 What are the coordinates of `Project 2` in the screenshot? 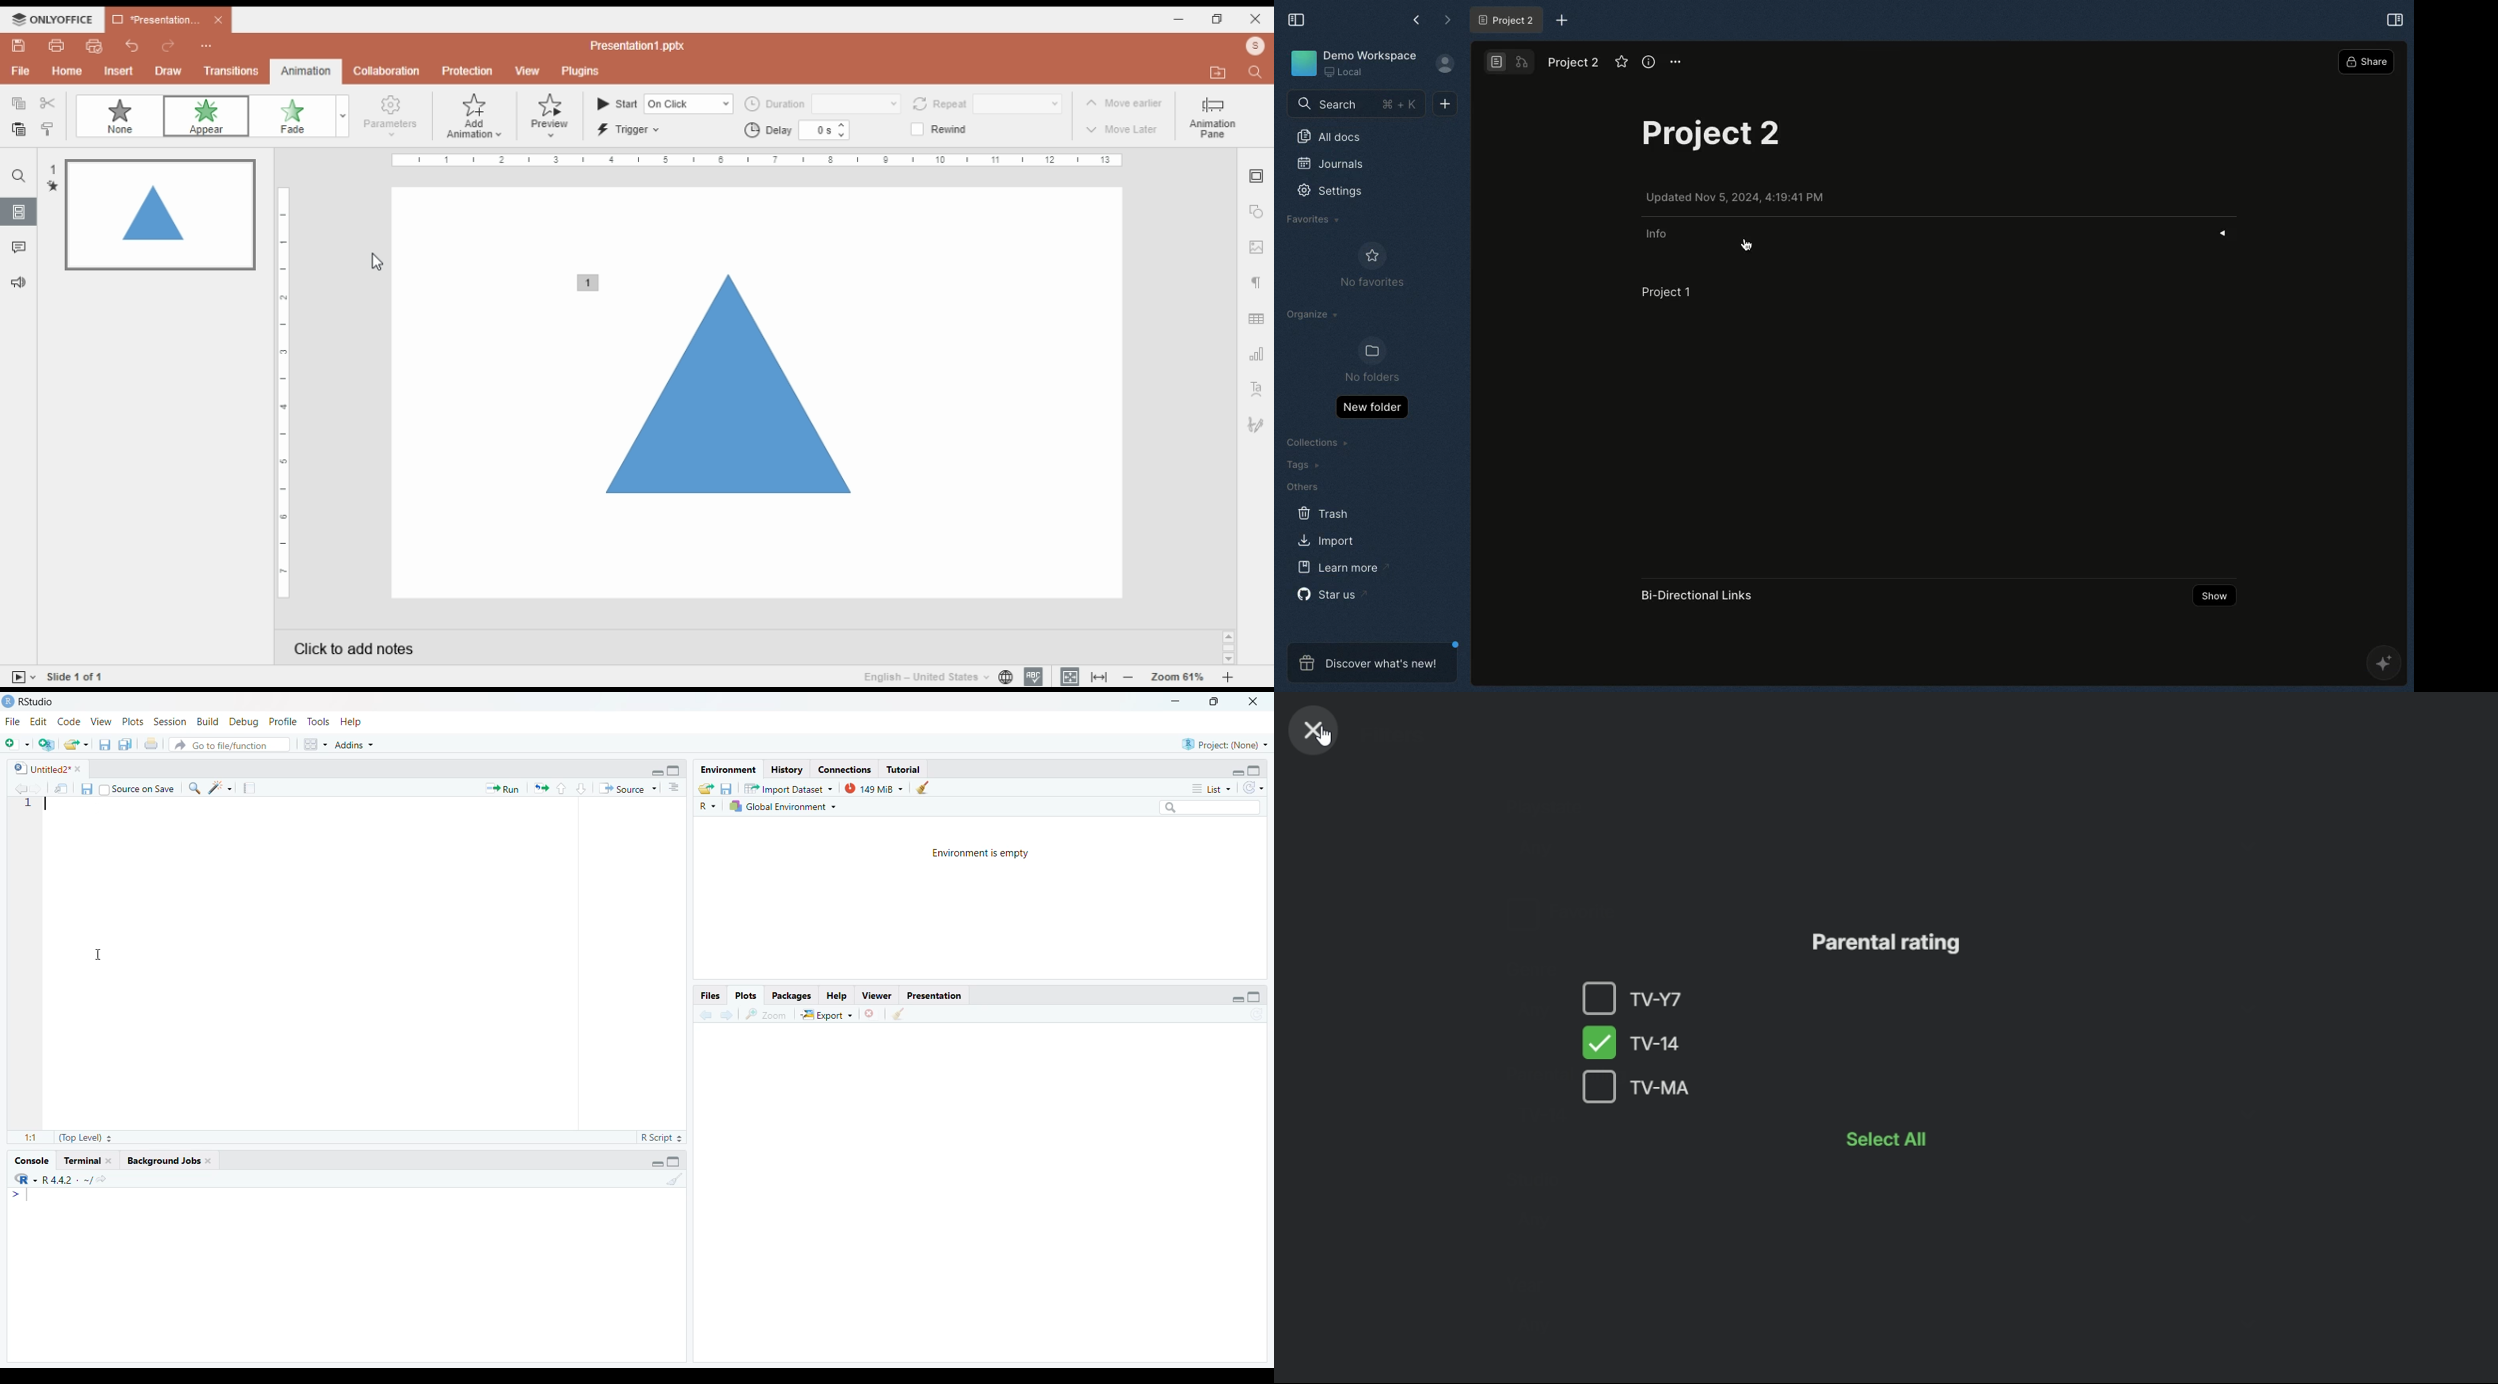 It's located at (1510, 20).